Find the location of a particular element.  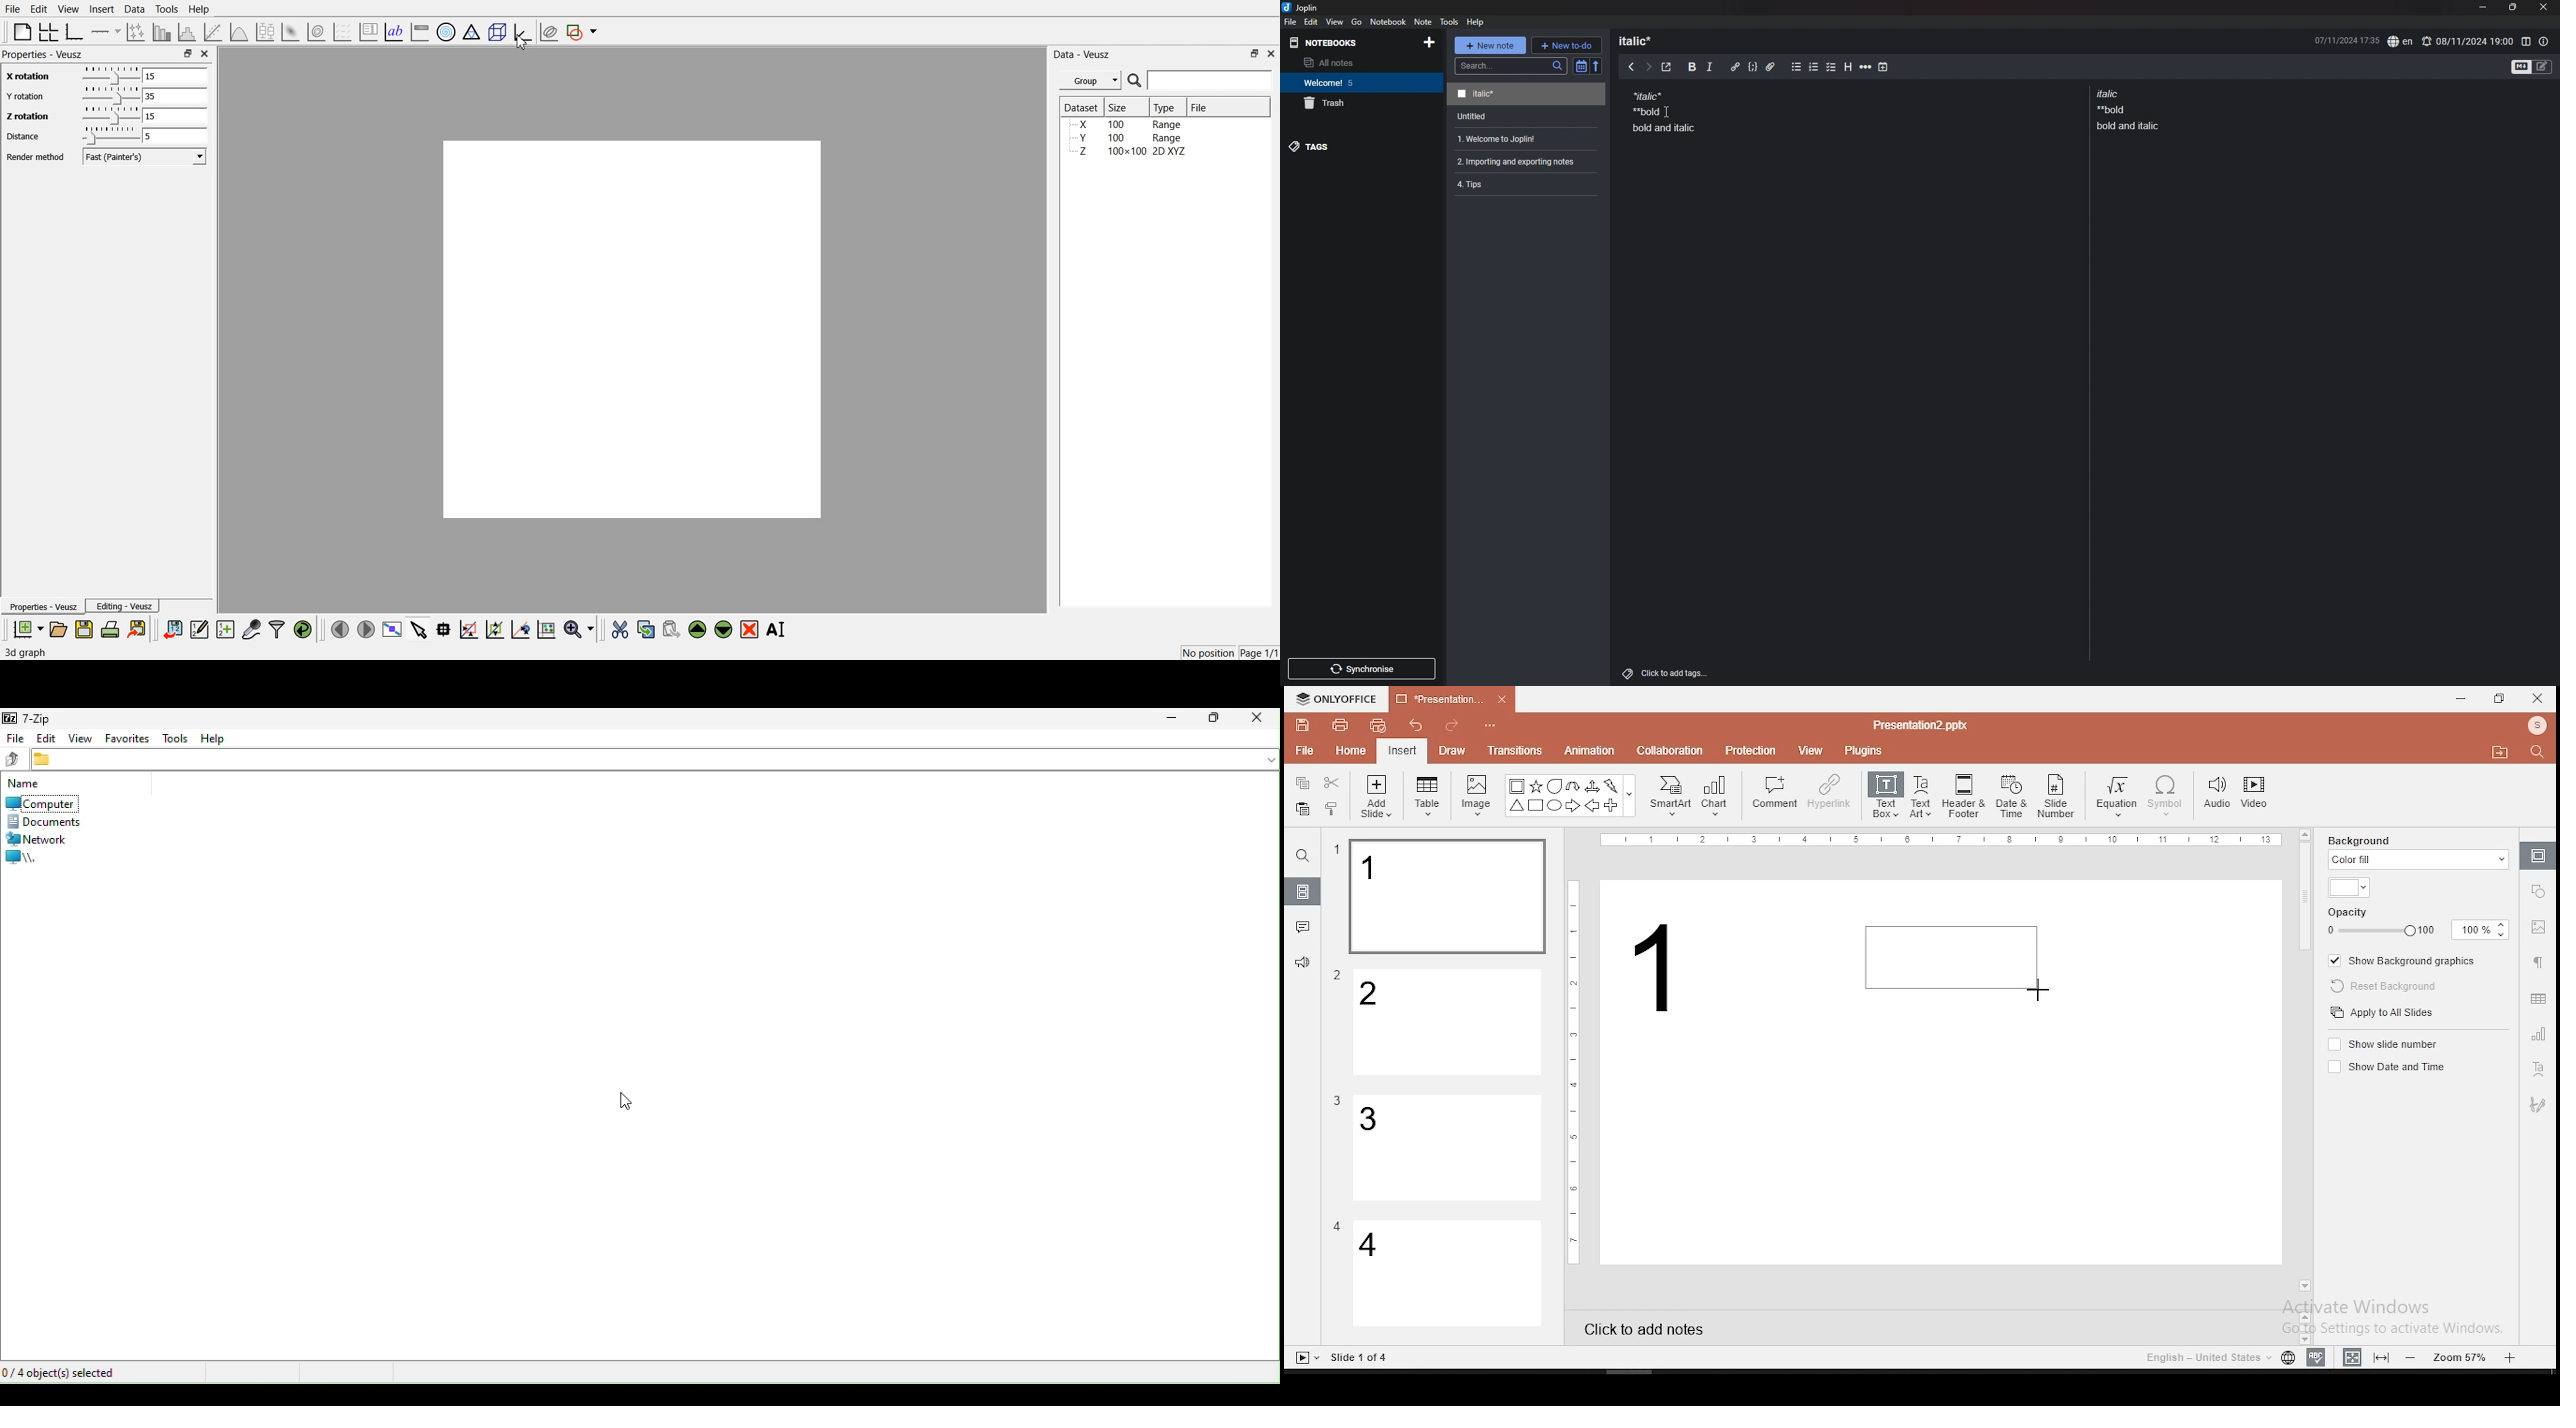

equation is located at coordinates (2115, 797).